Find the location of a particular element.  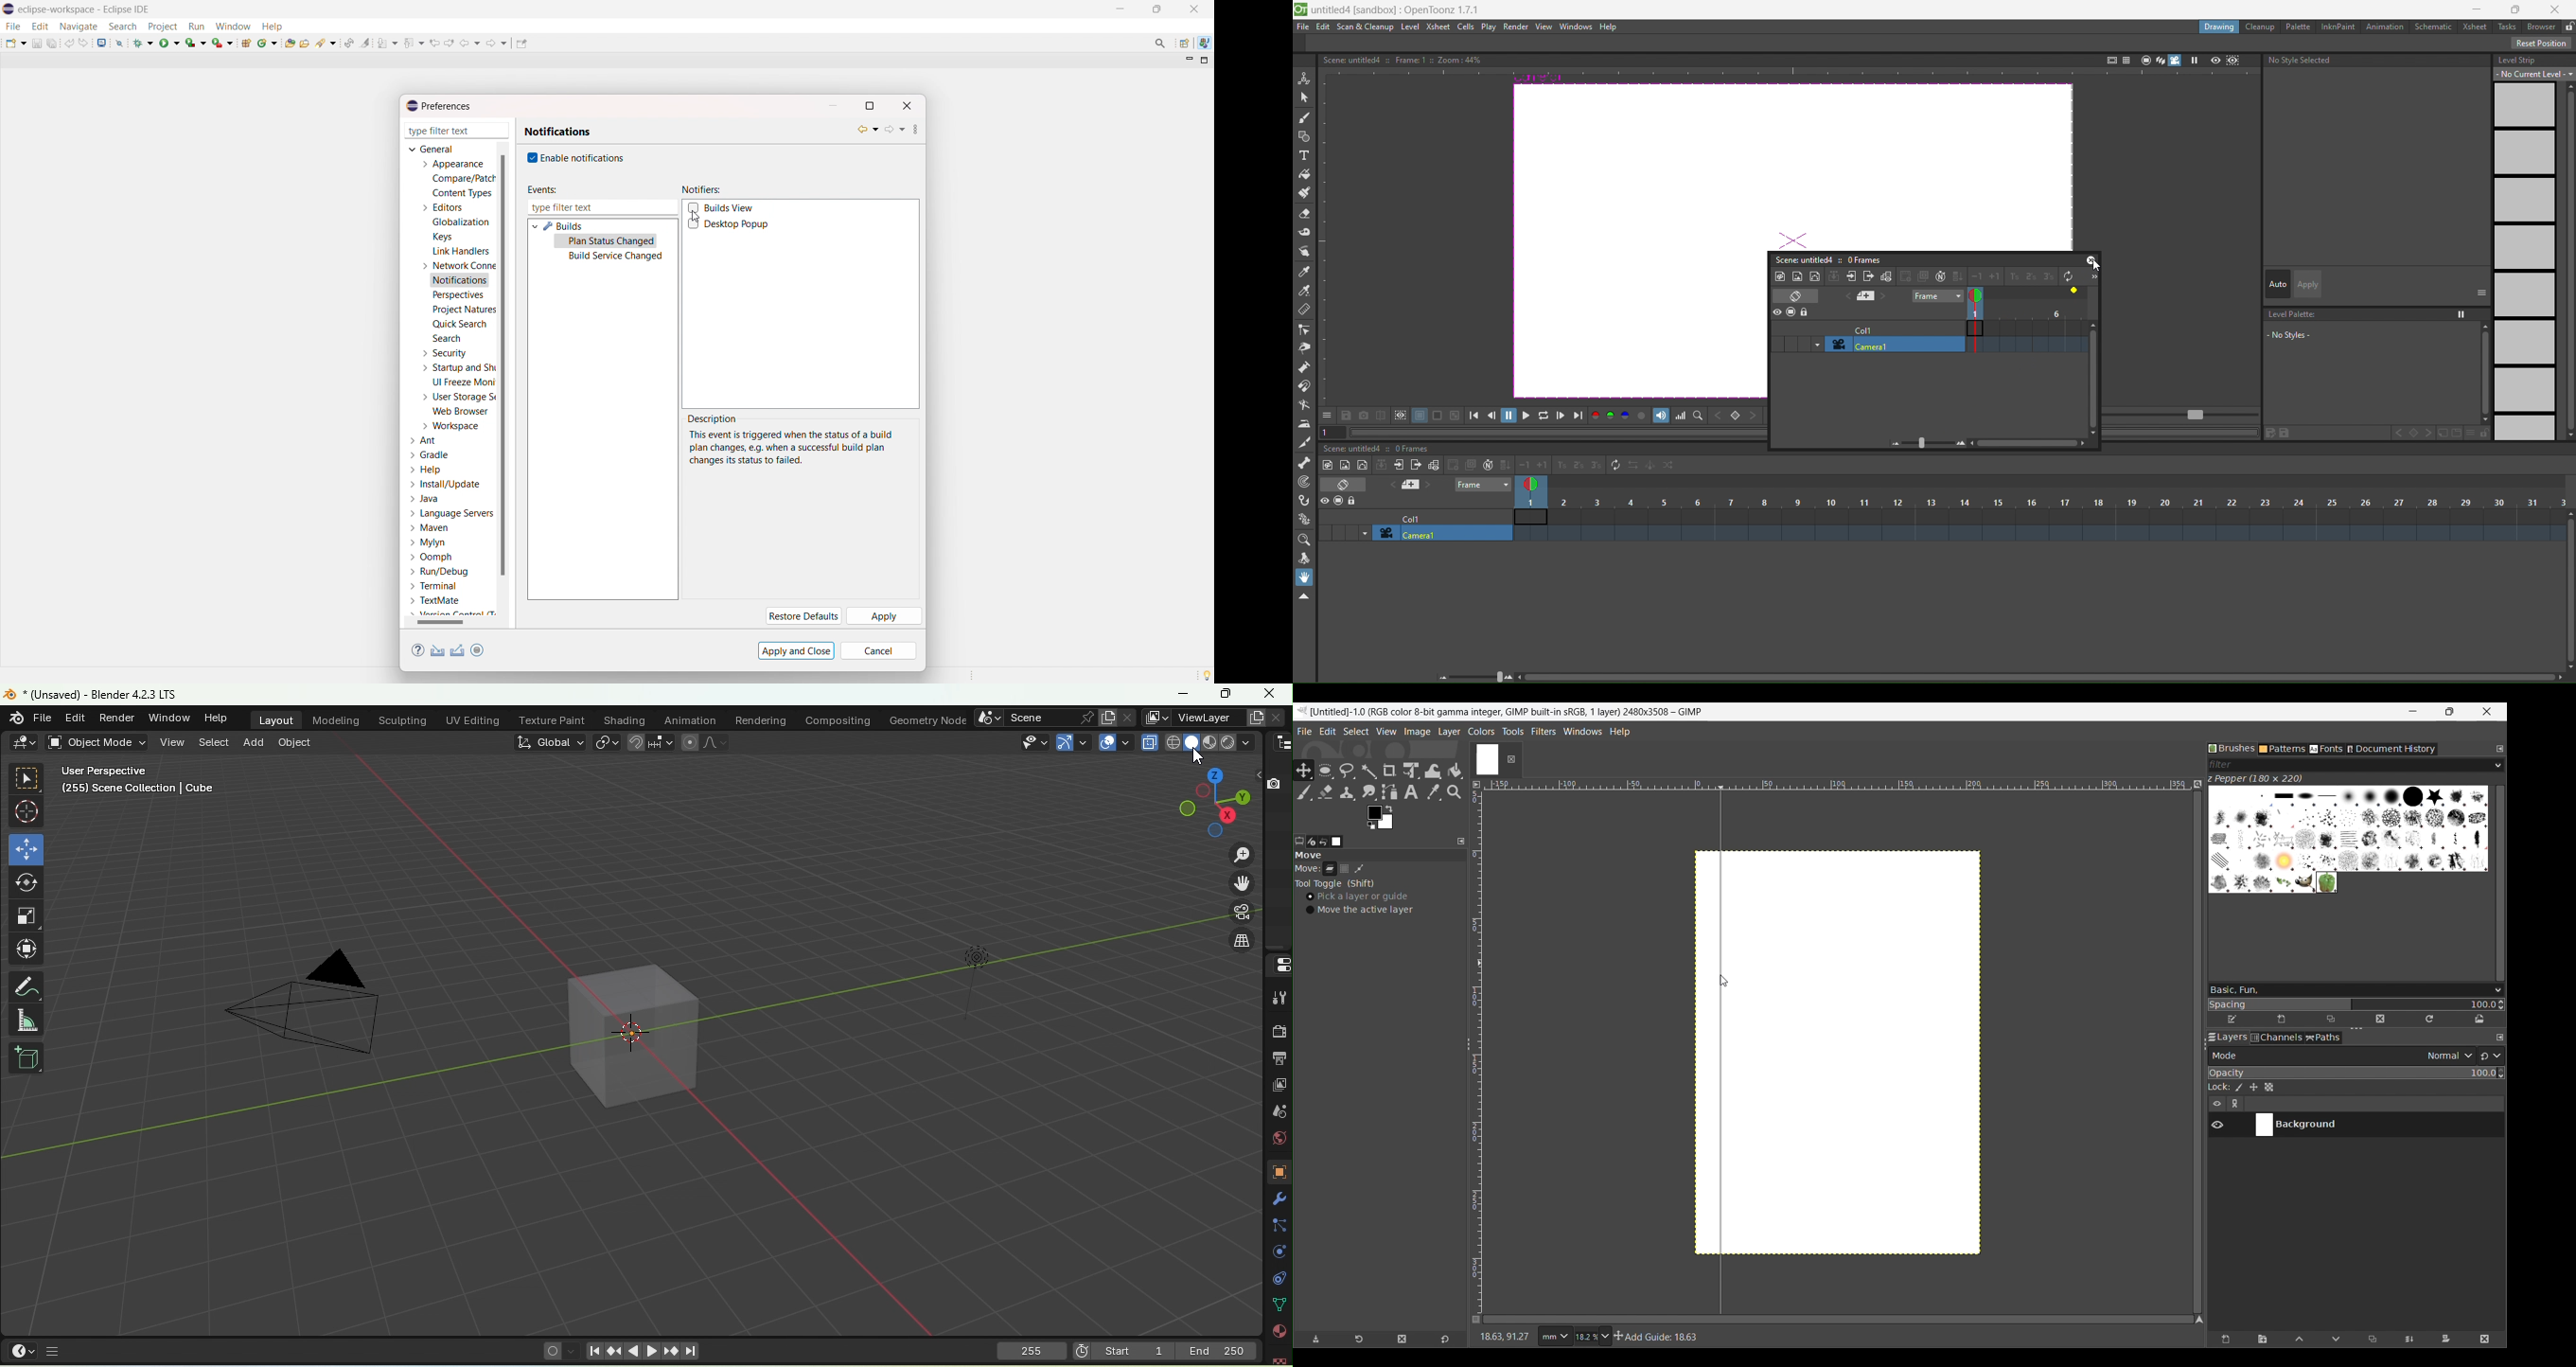

project is located at coordinates (162, 27).